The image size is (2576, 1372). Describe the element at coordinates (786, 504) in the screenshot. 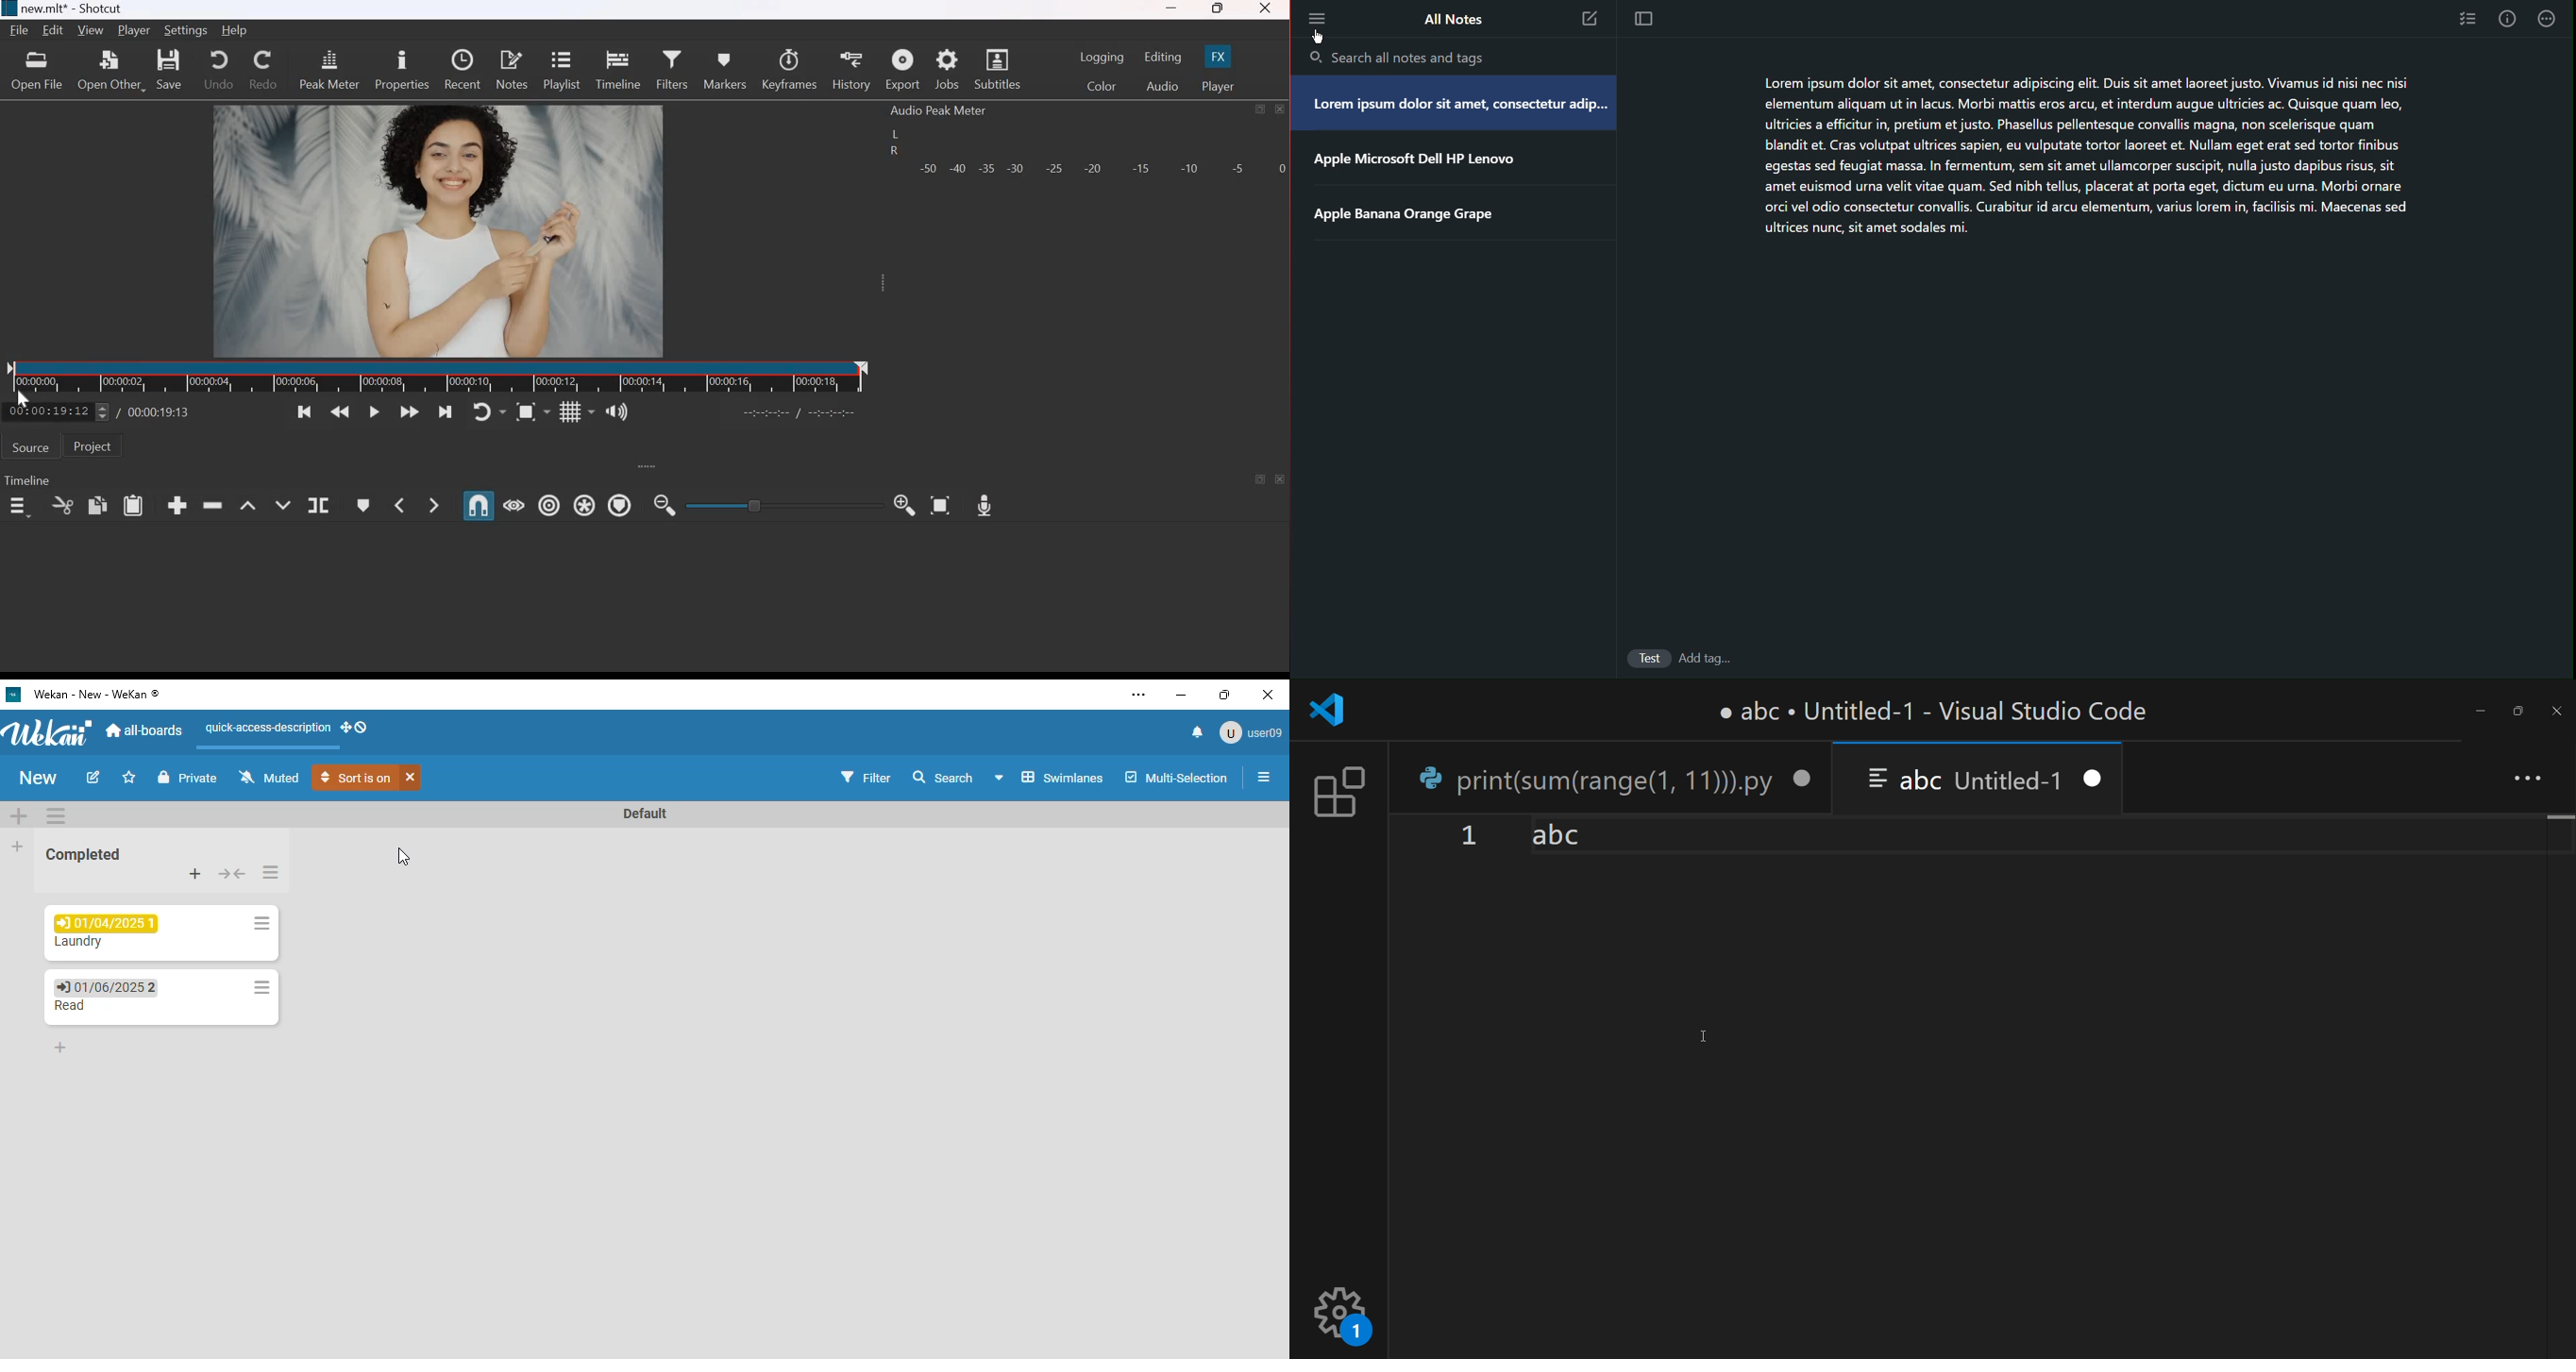

I see `toggle` at that location.